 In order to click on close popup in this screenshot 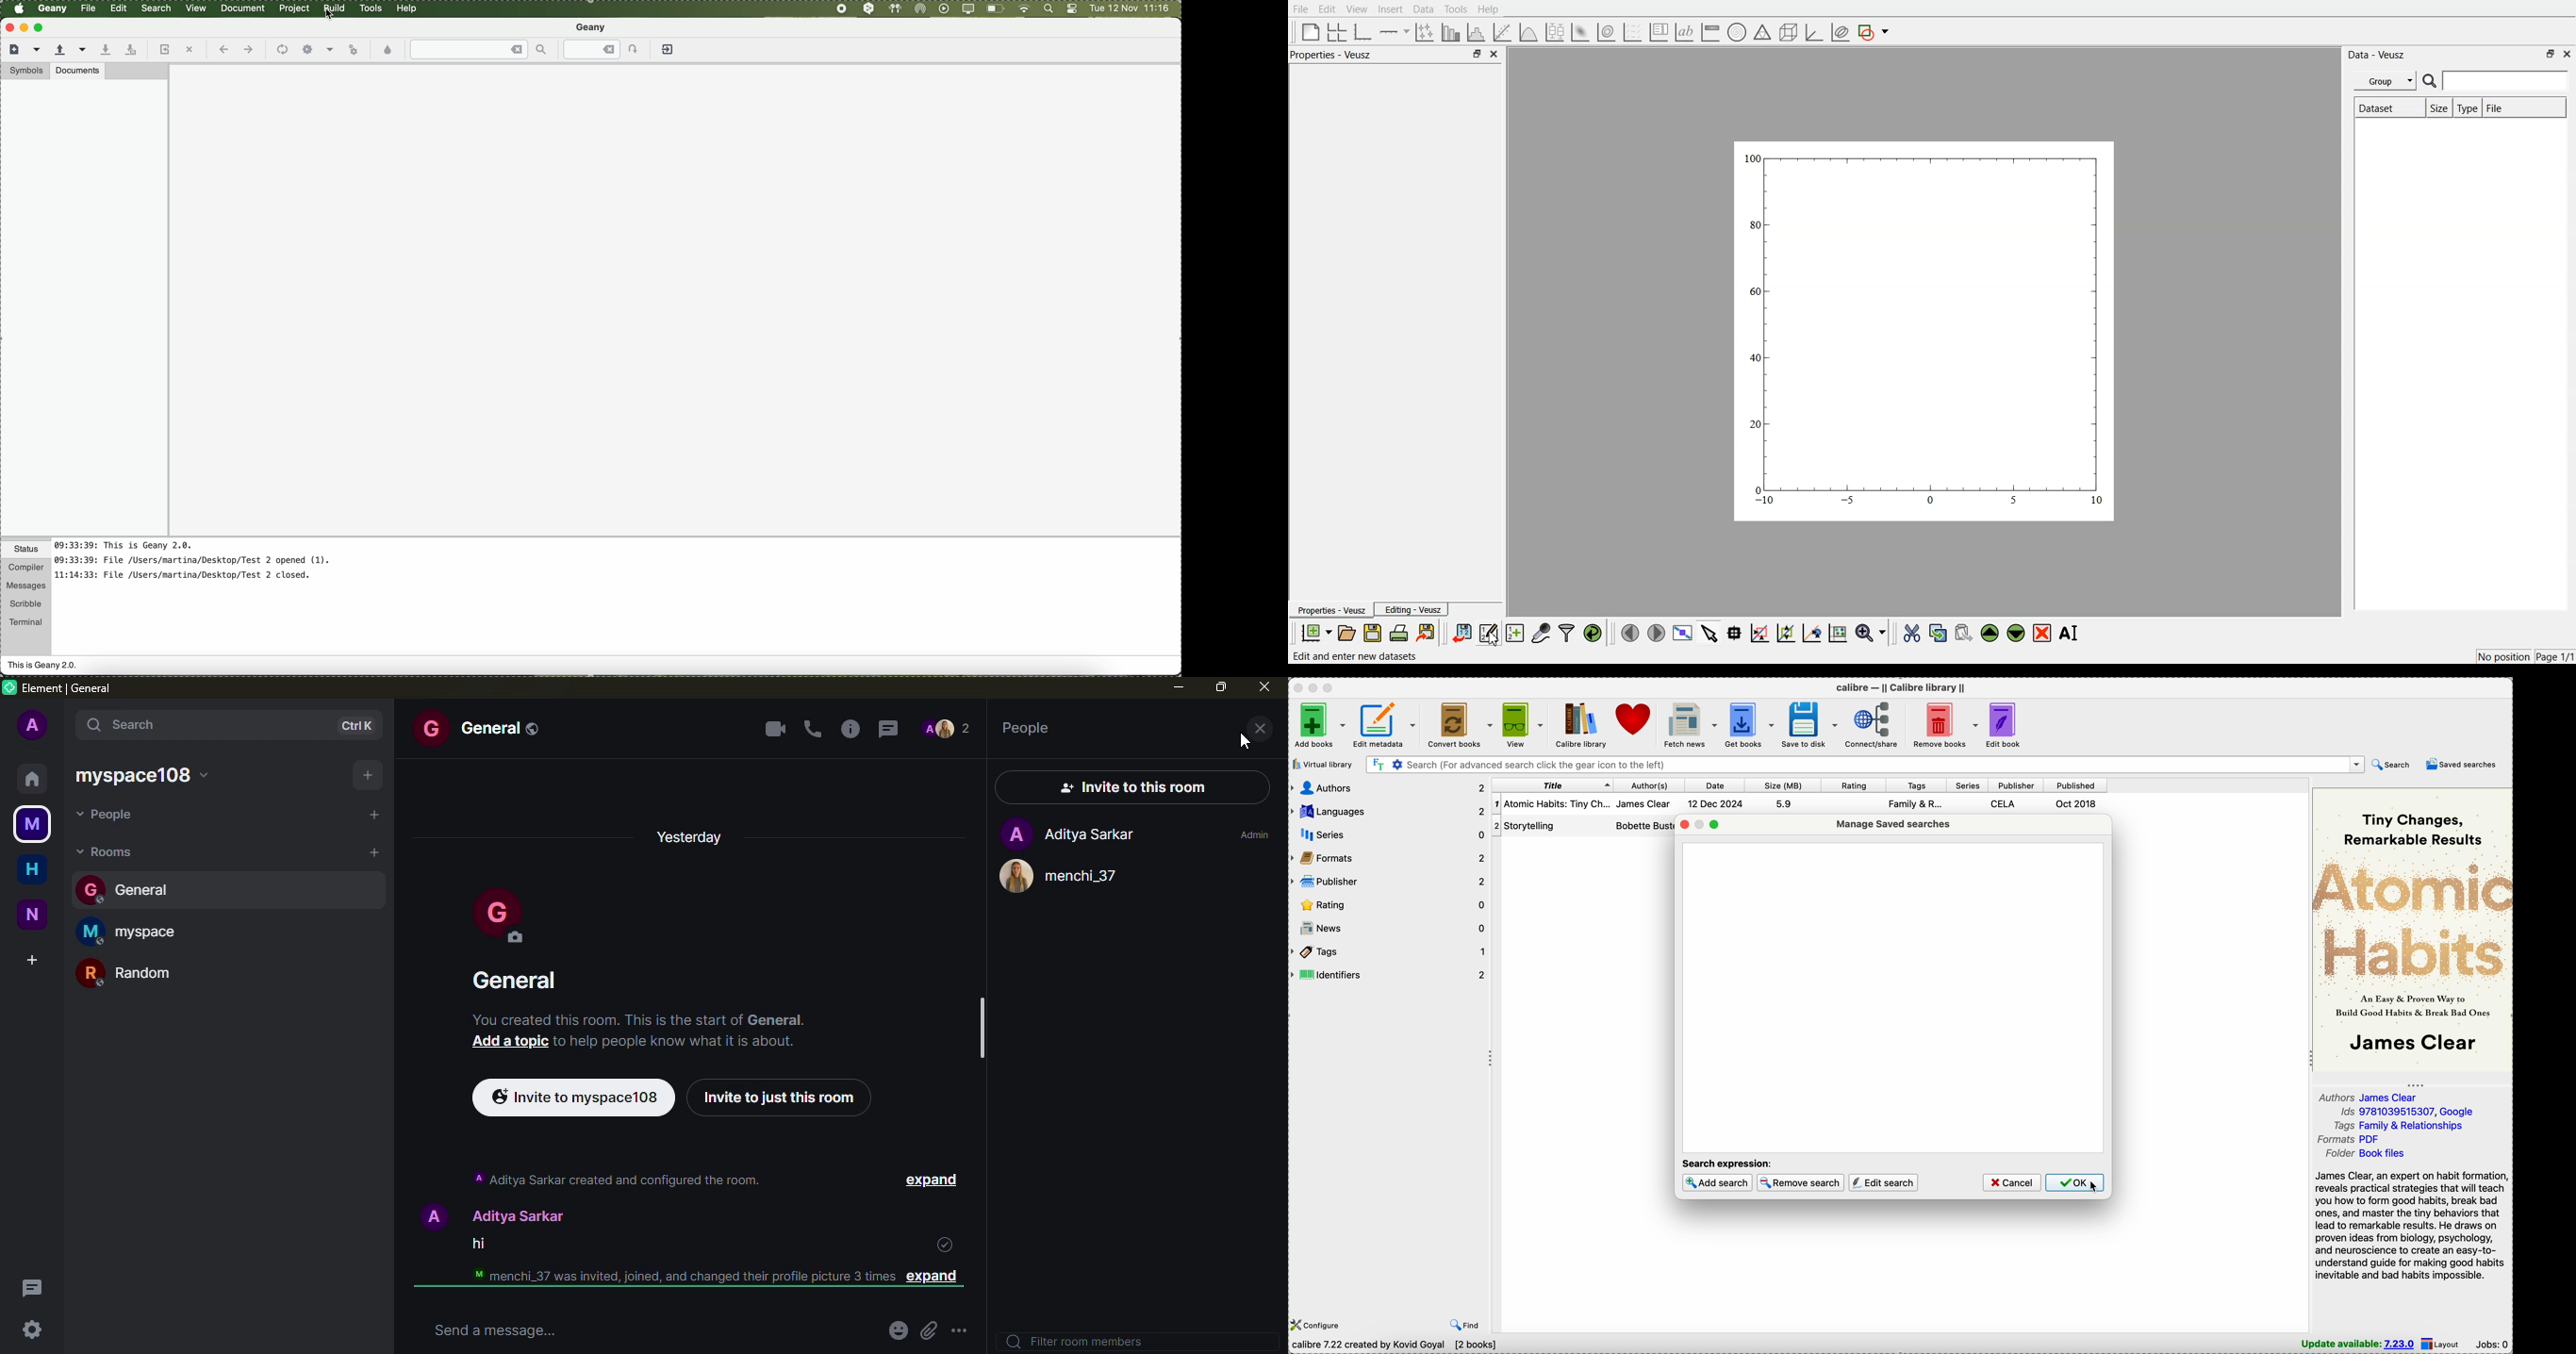, I will do `click(1683, 823)`.